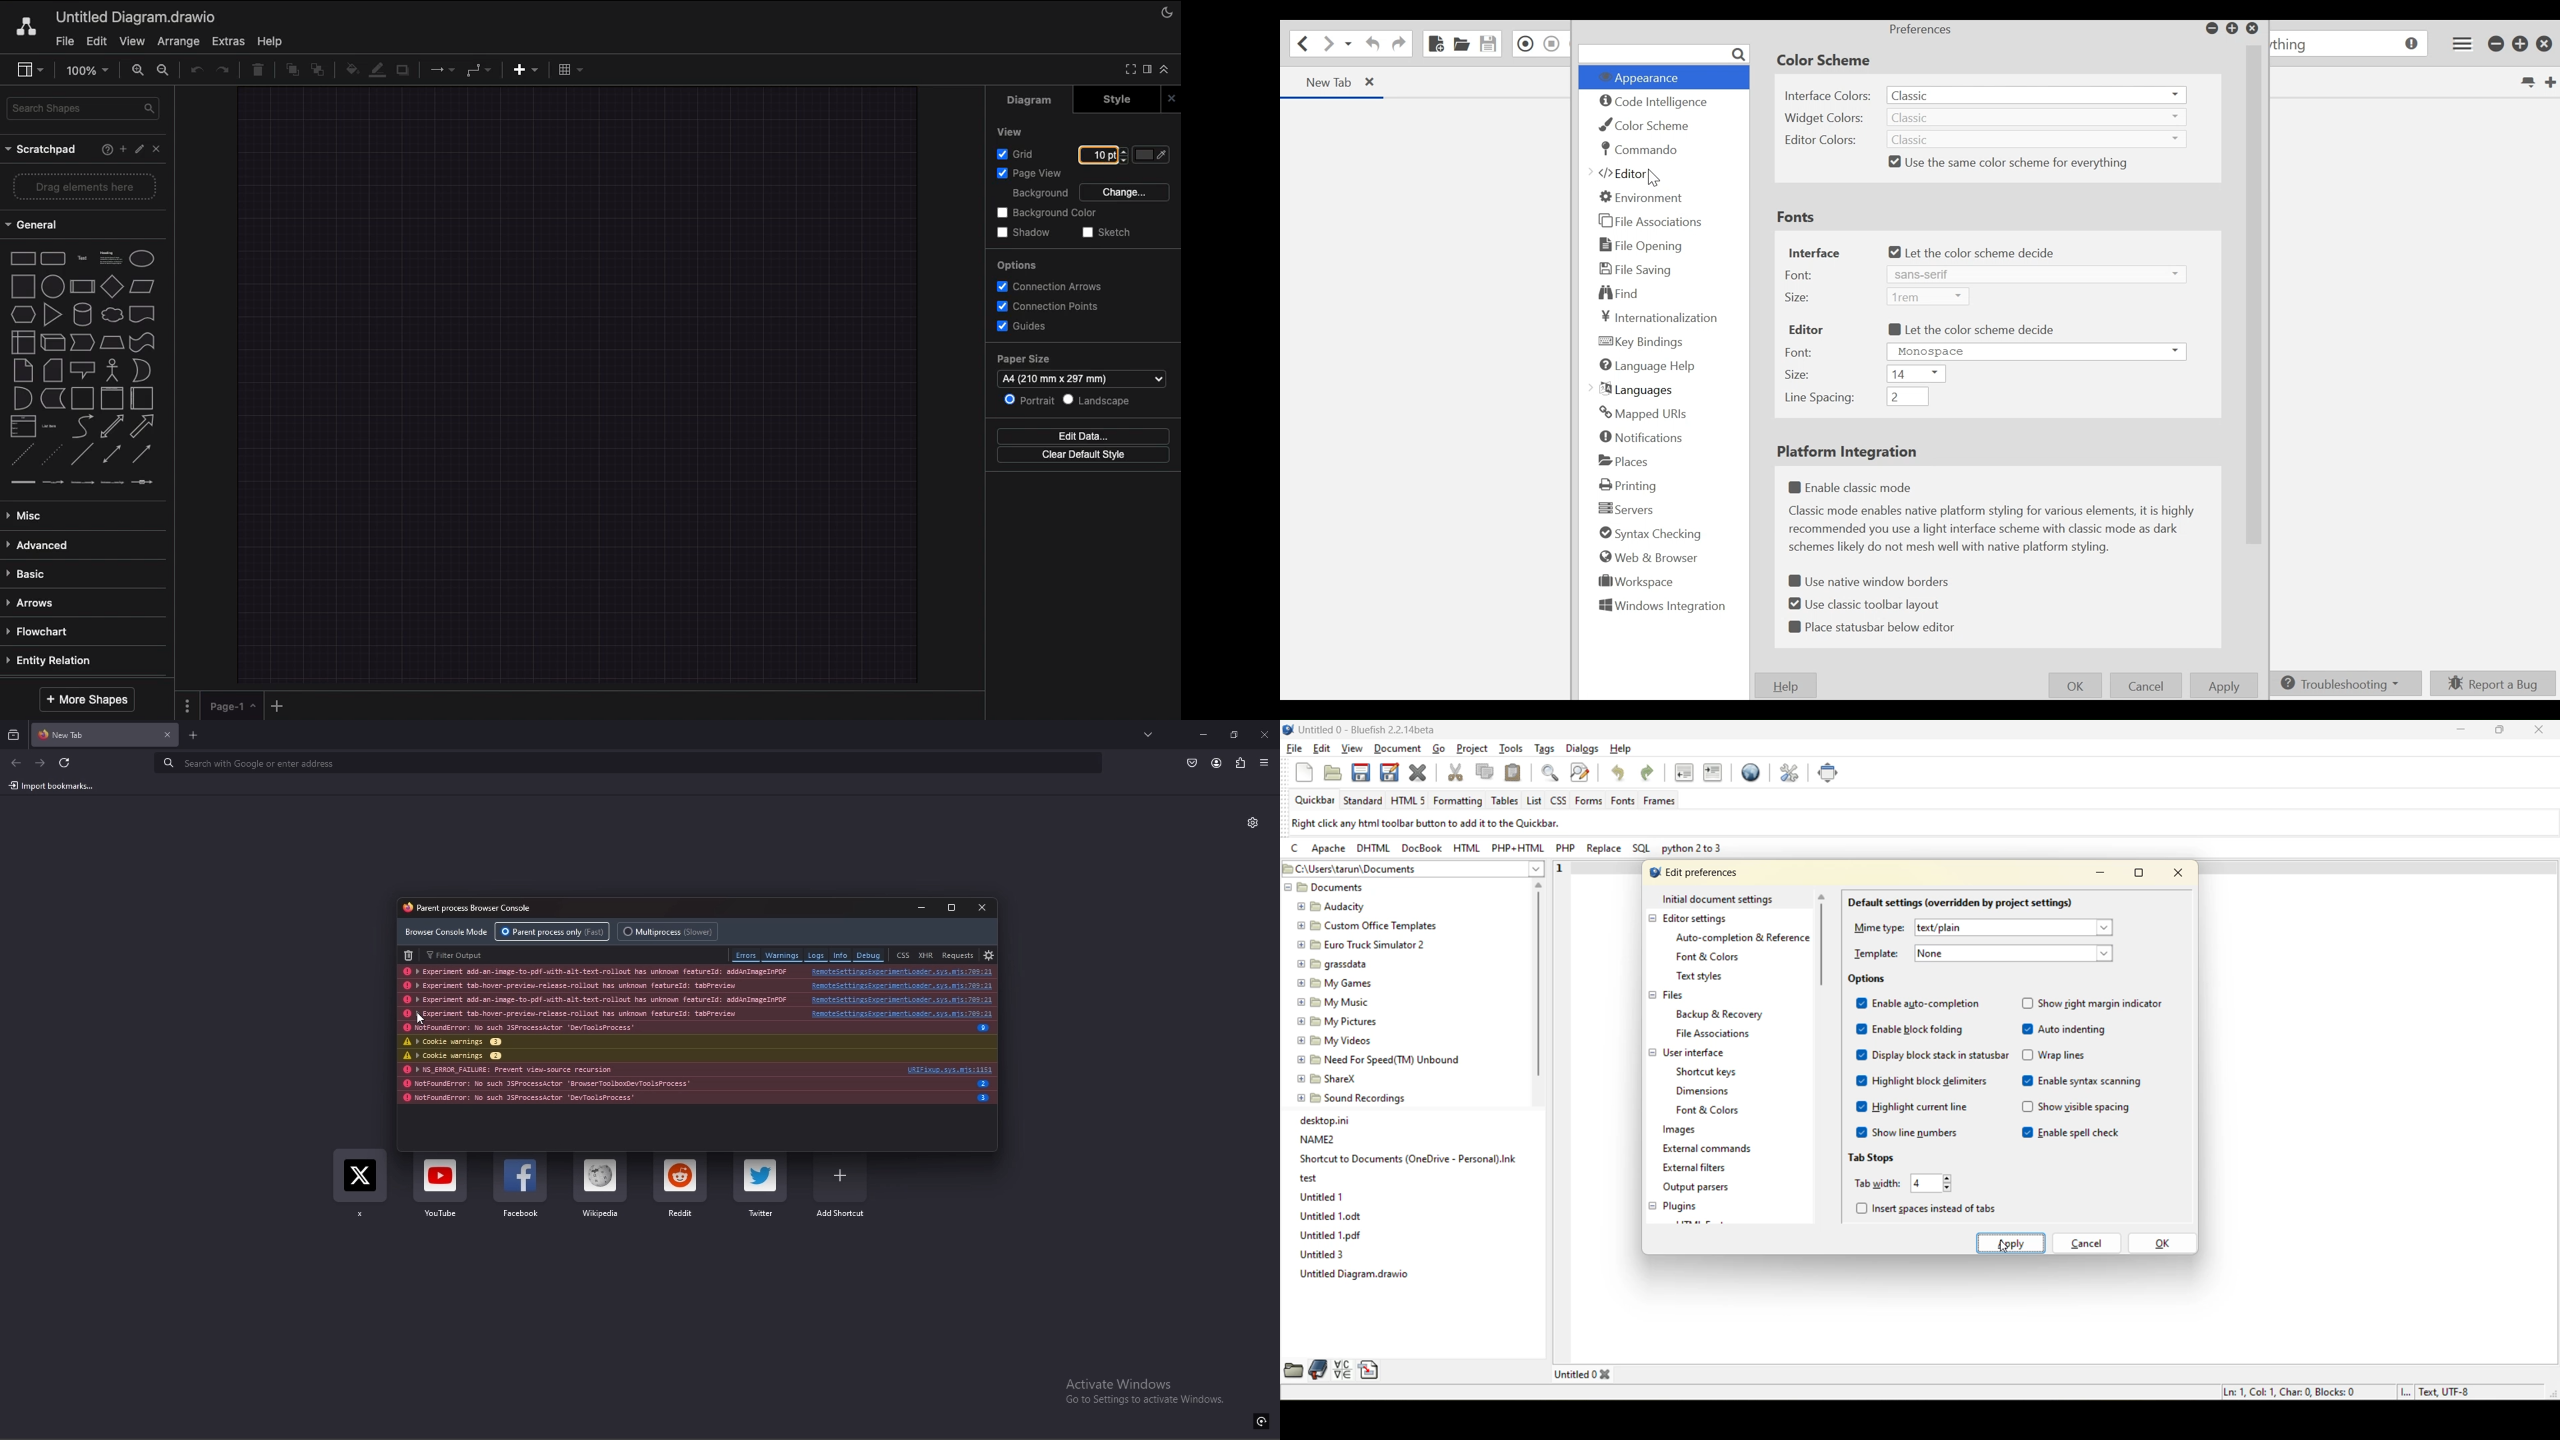  What do you see at coordinates (457, 954) in the screenshot?
I see `filter output` at bounding box center [457, 954].